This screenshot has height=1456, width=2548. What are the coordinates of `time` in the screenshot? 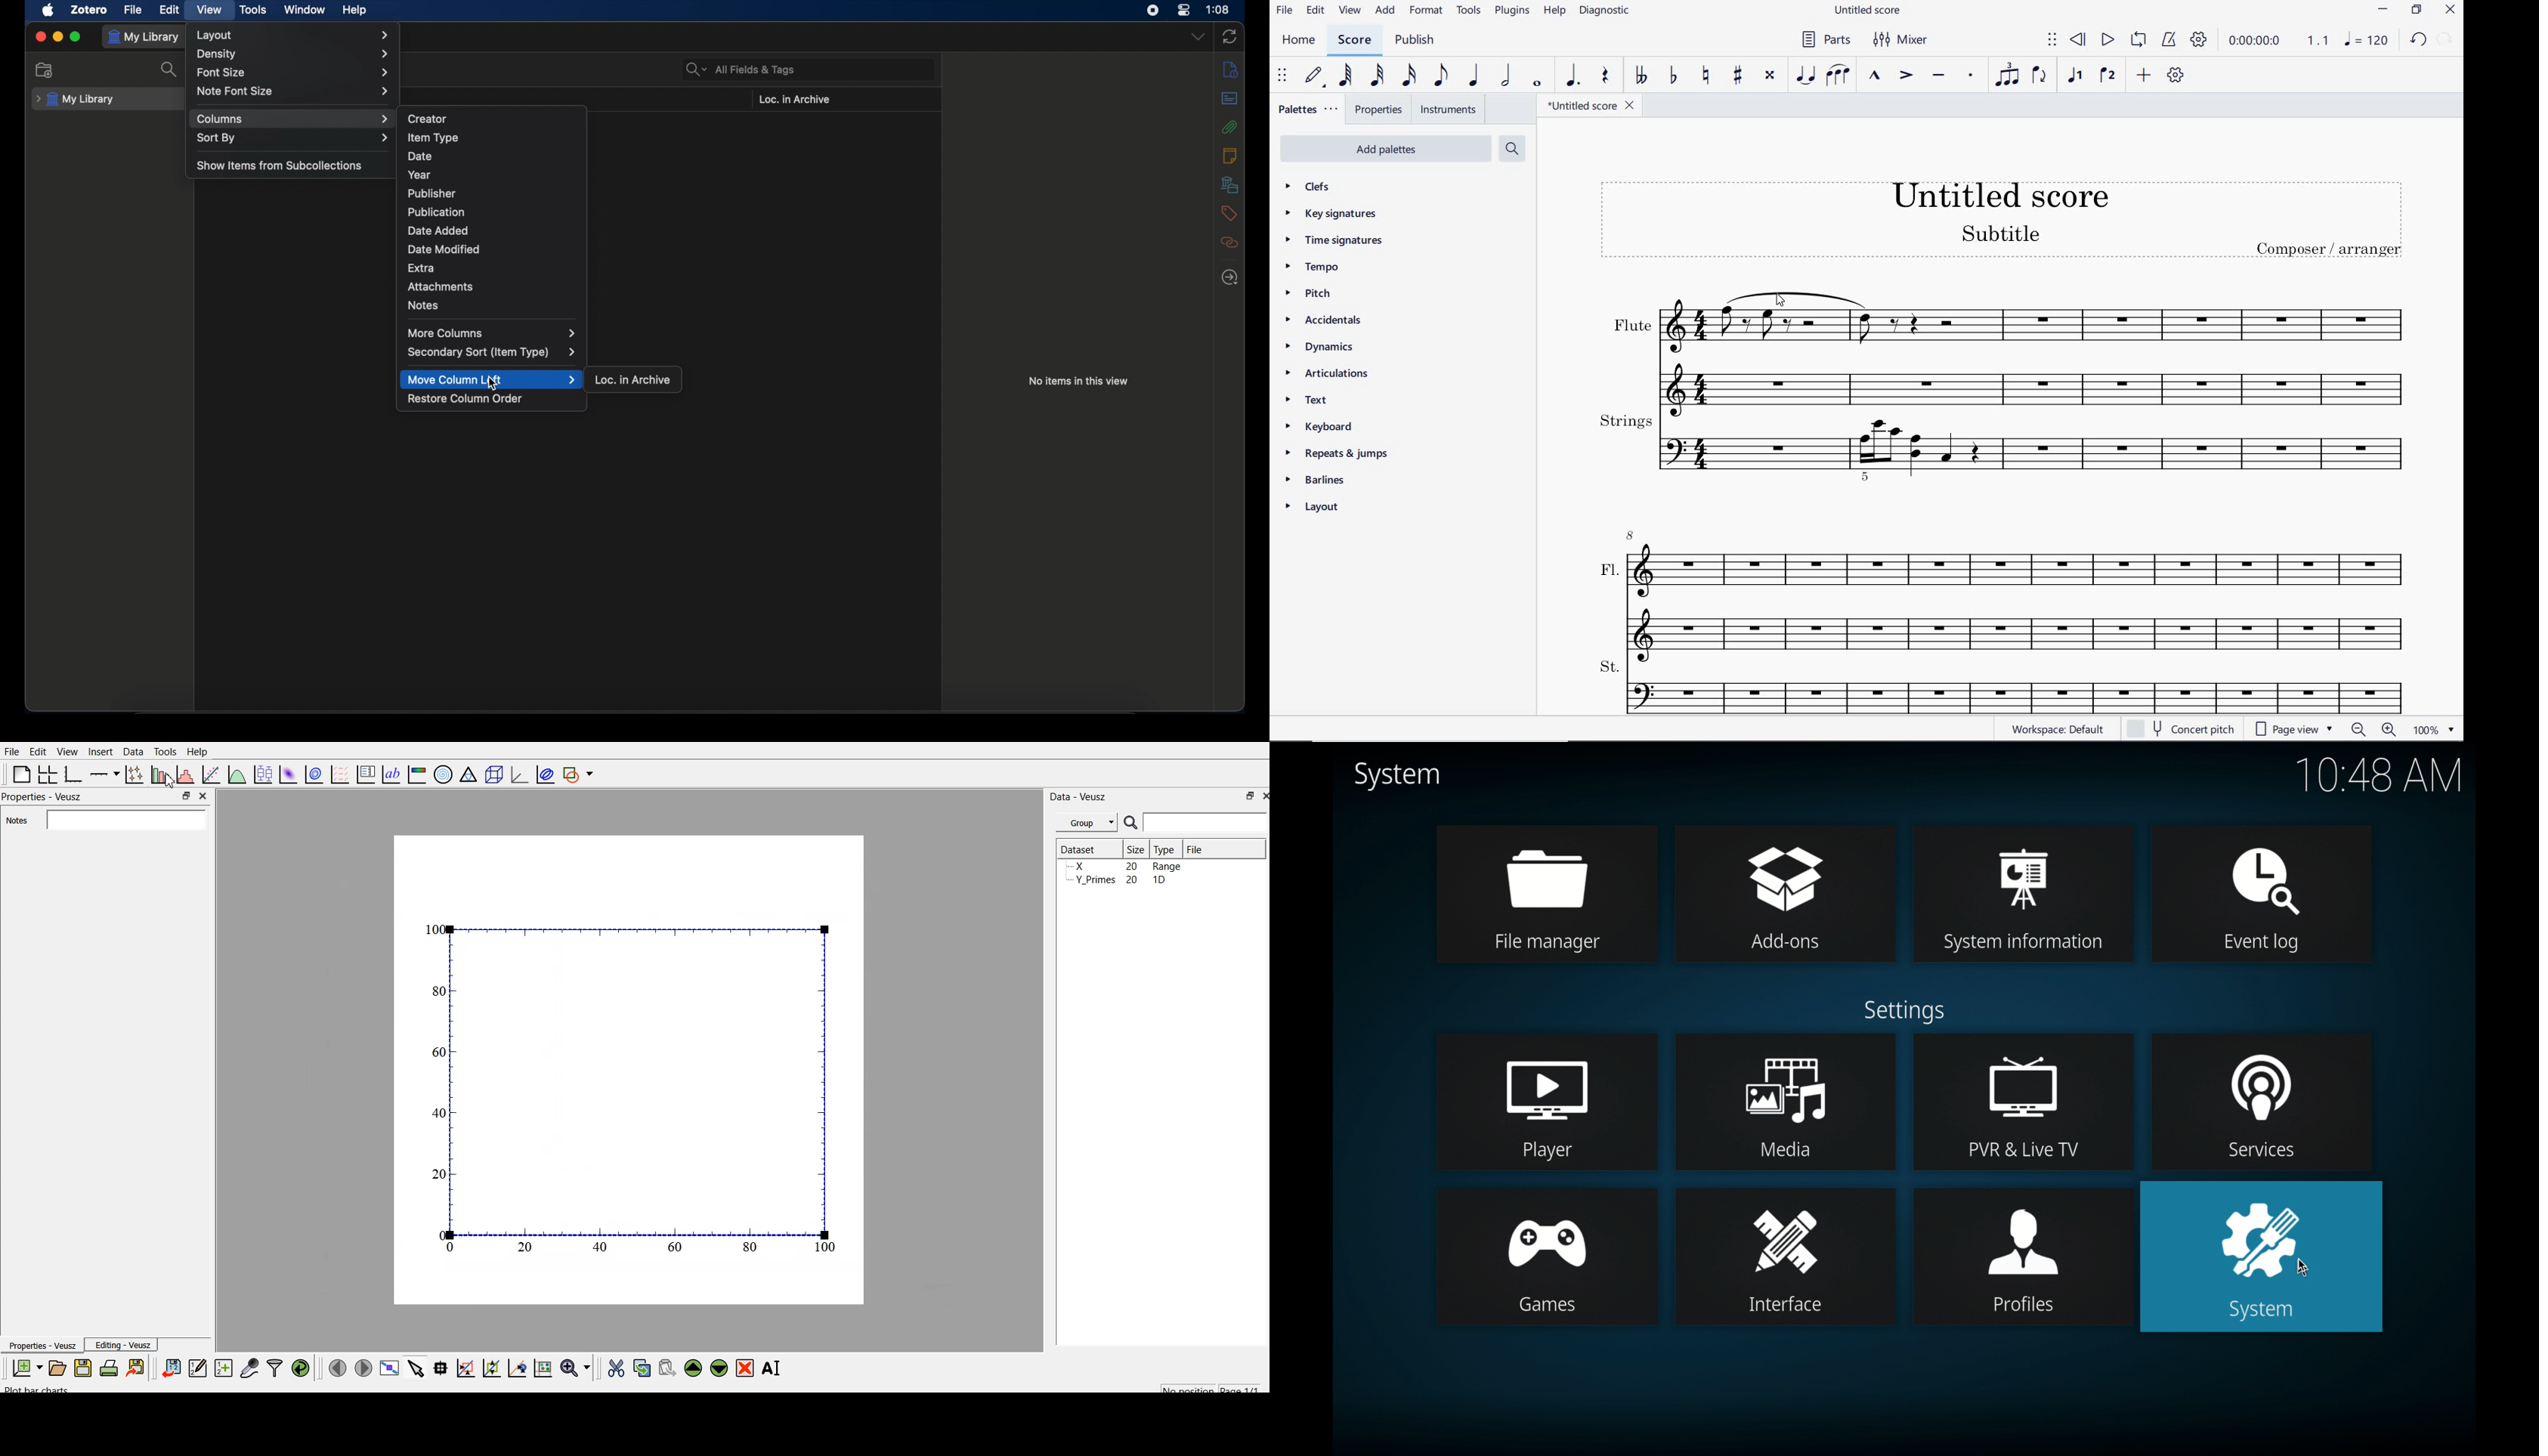 It's located at (1218, 9).